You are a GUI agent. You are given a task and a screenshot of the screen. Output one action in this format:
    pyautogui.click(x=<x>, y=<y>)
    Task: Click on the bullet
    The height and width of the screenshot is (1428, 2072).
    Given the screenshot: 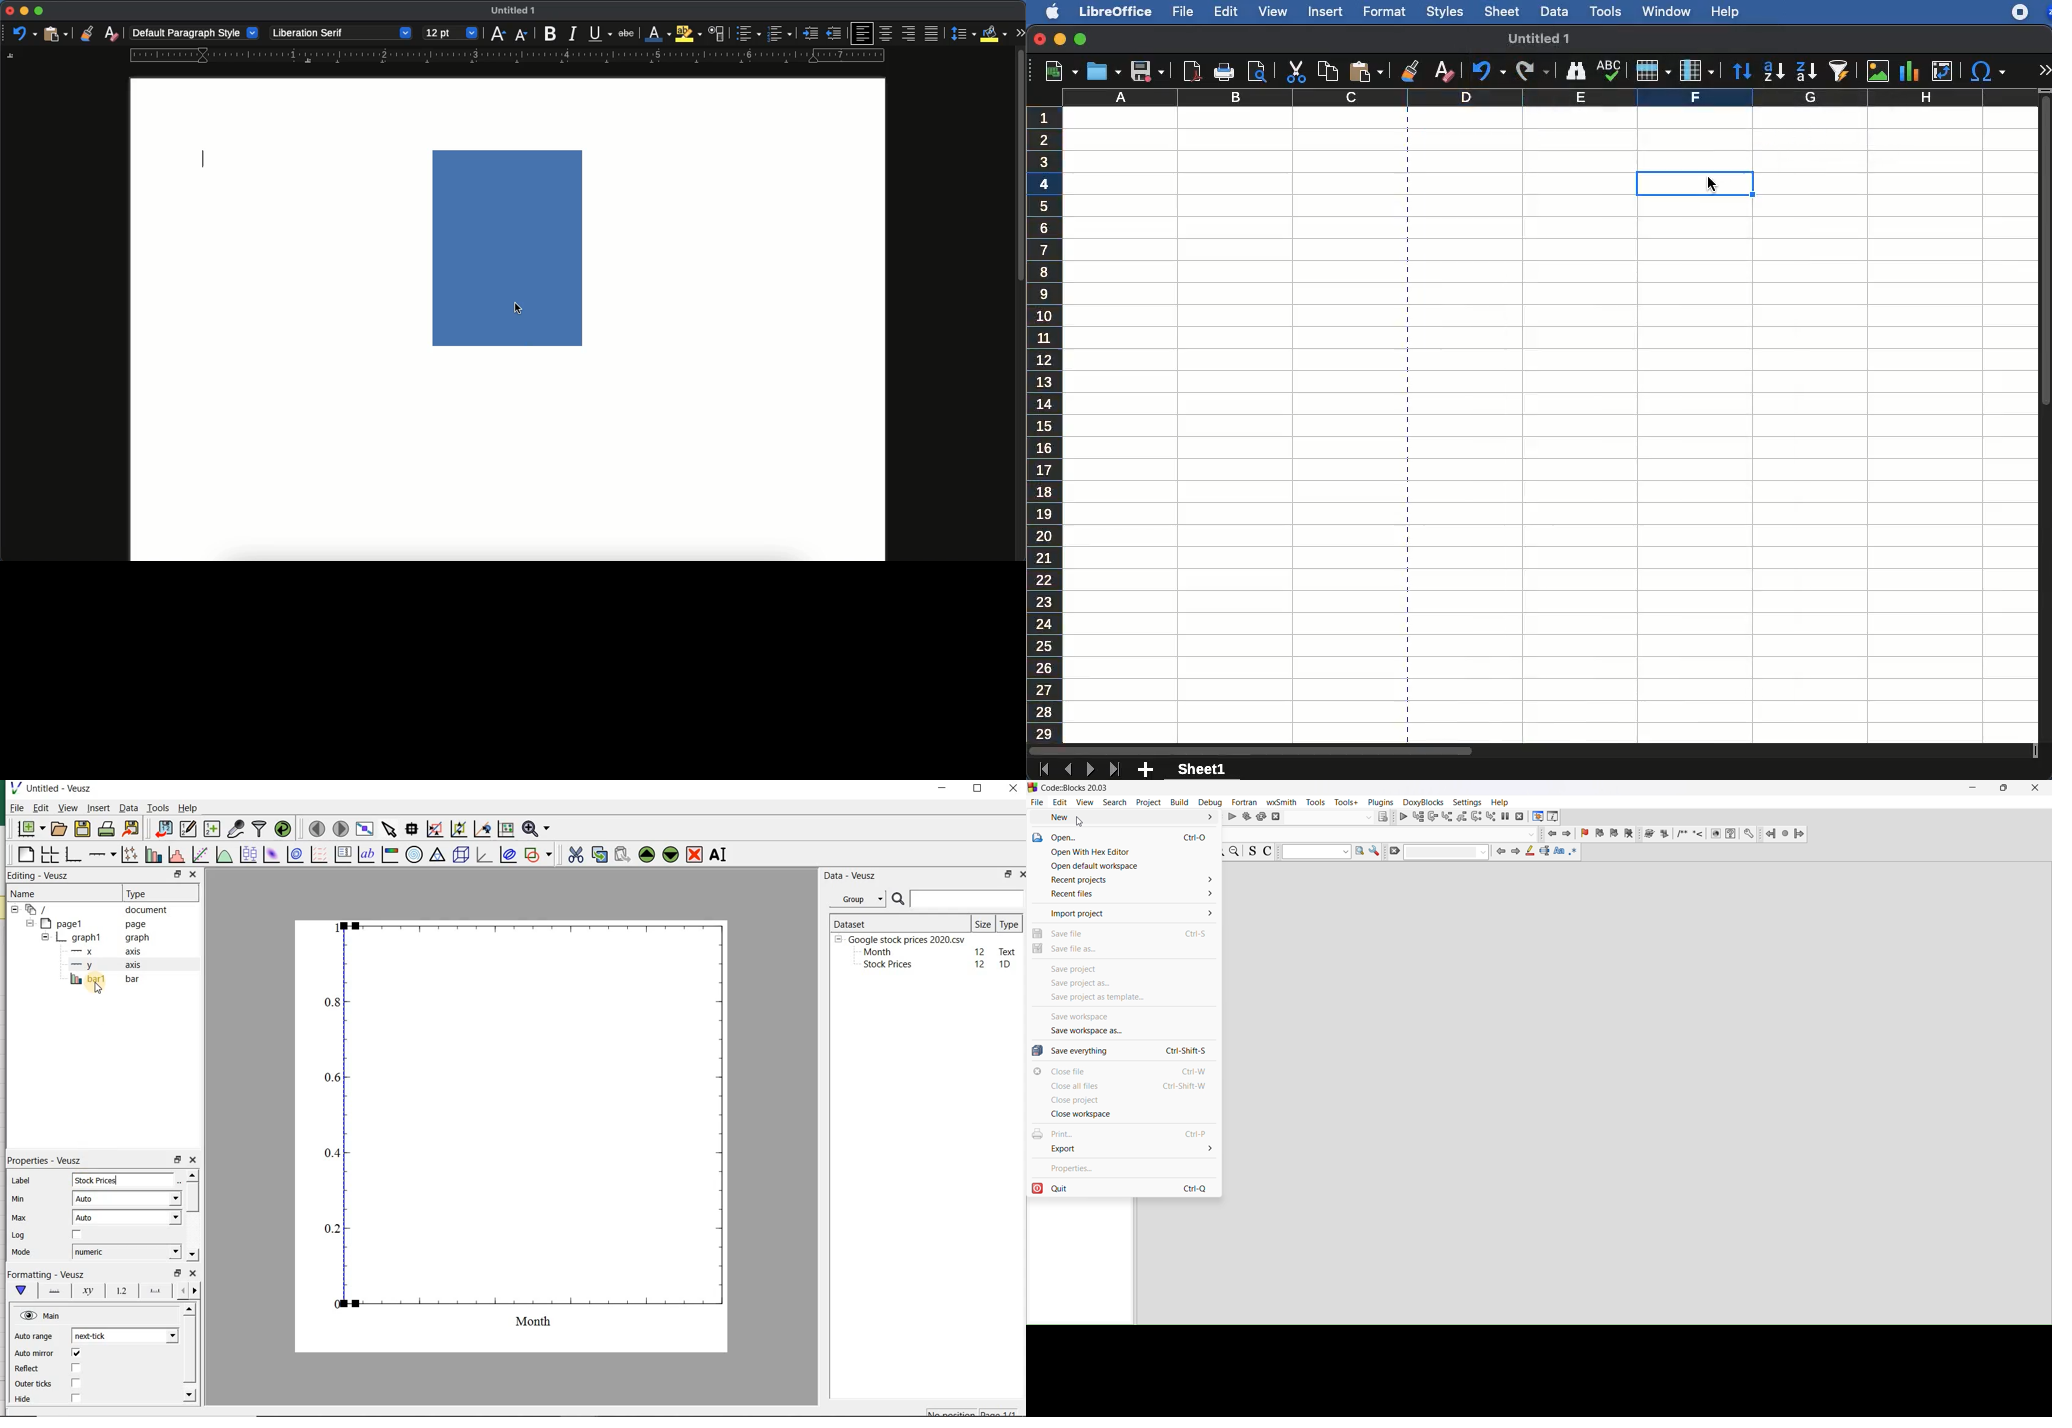 What is the action you would take?
    pyautogui.click(x=747, y=33)
    